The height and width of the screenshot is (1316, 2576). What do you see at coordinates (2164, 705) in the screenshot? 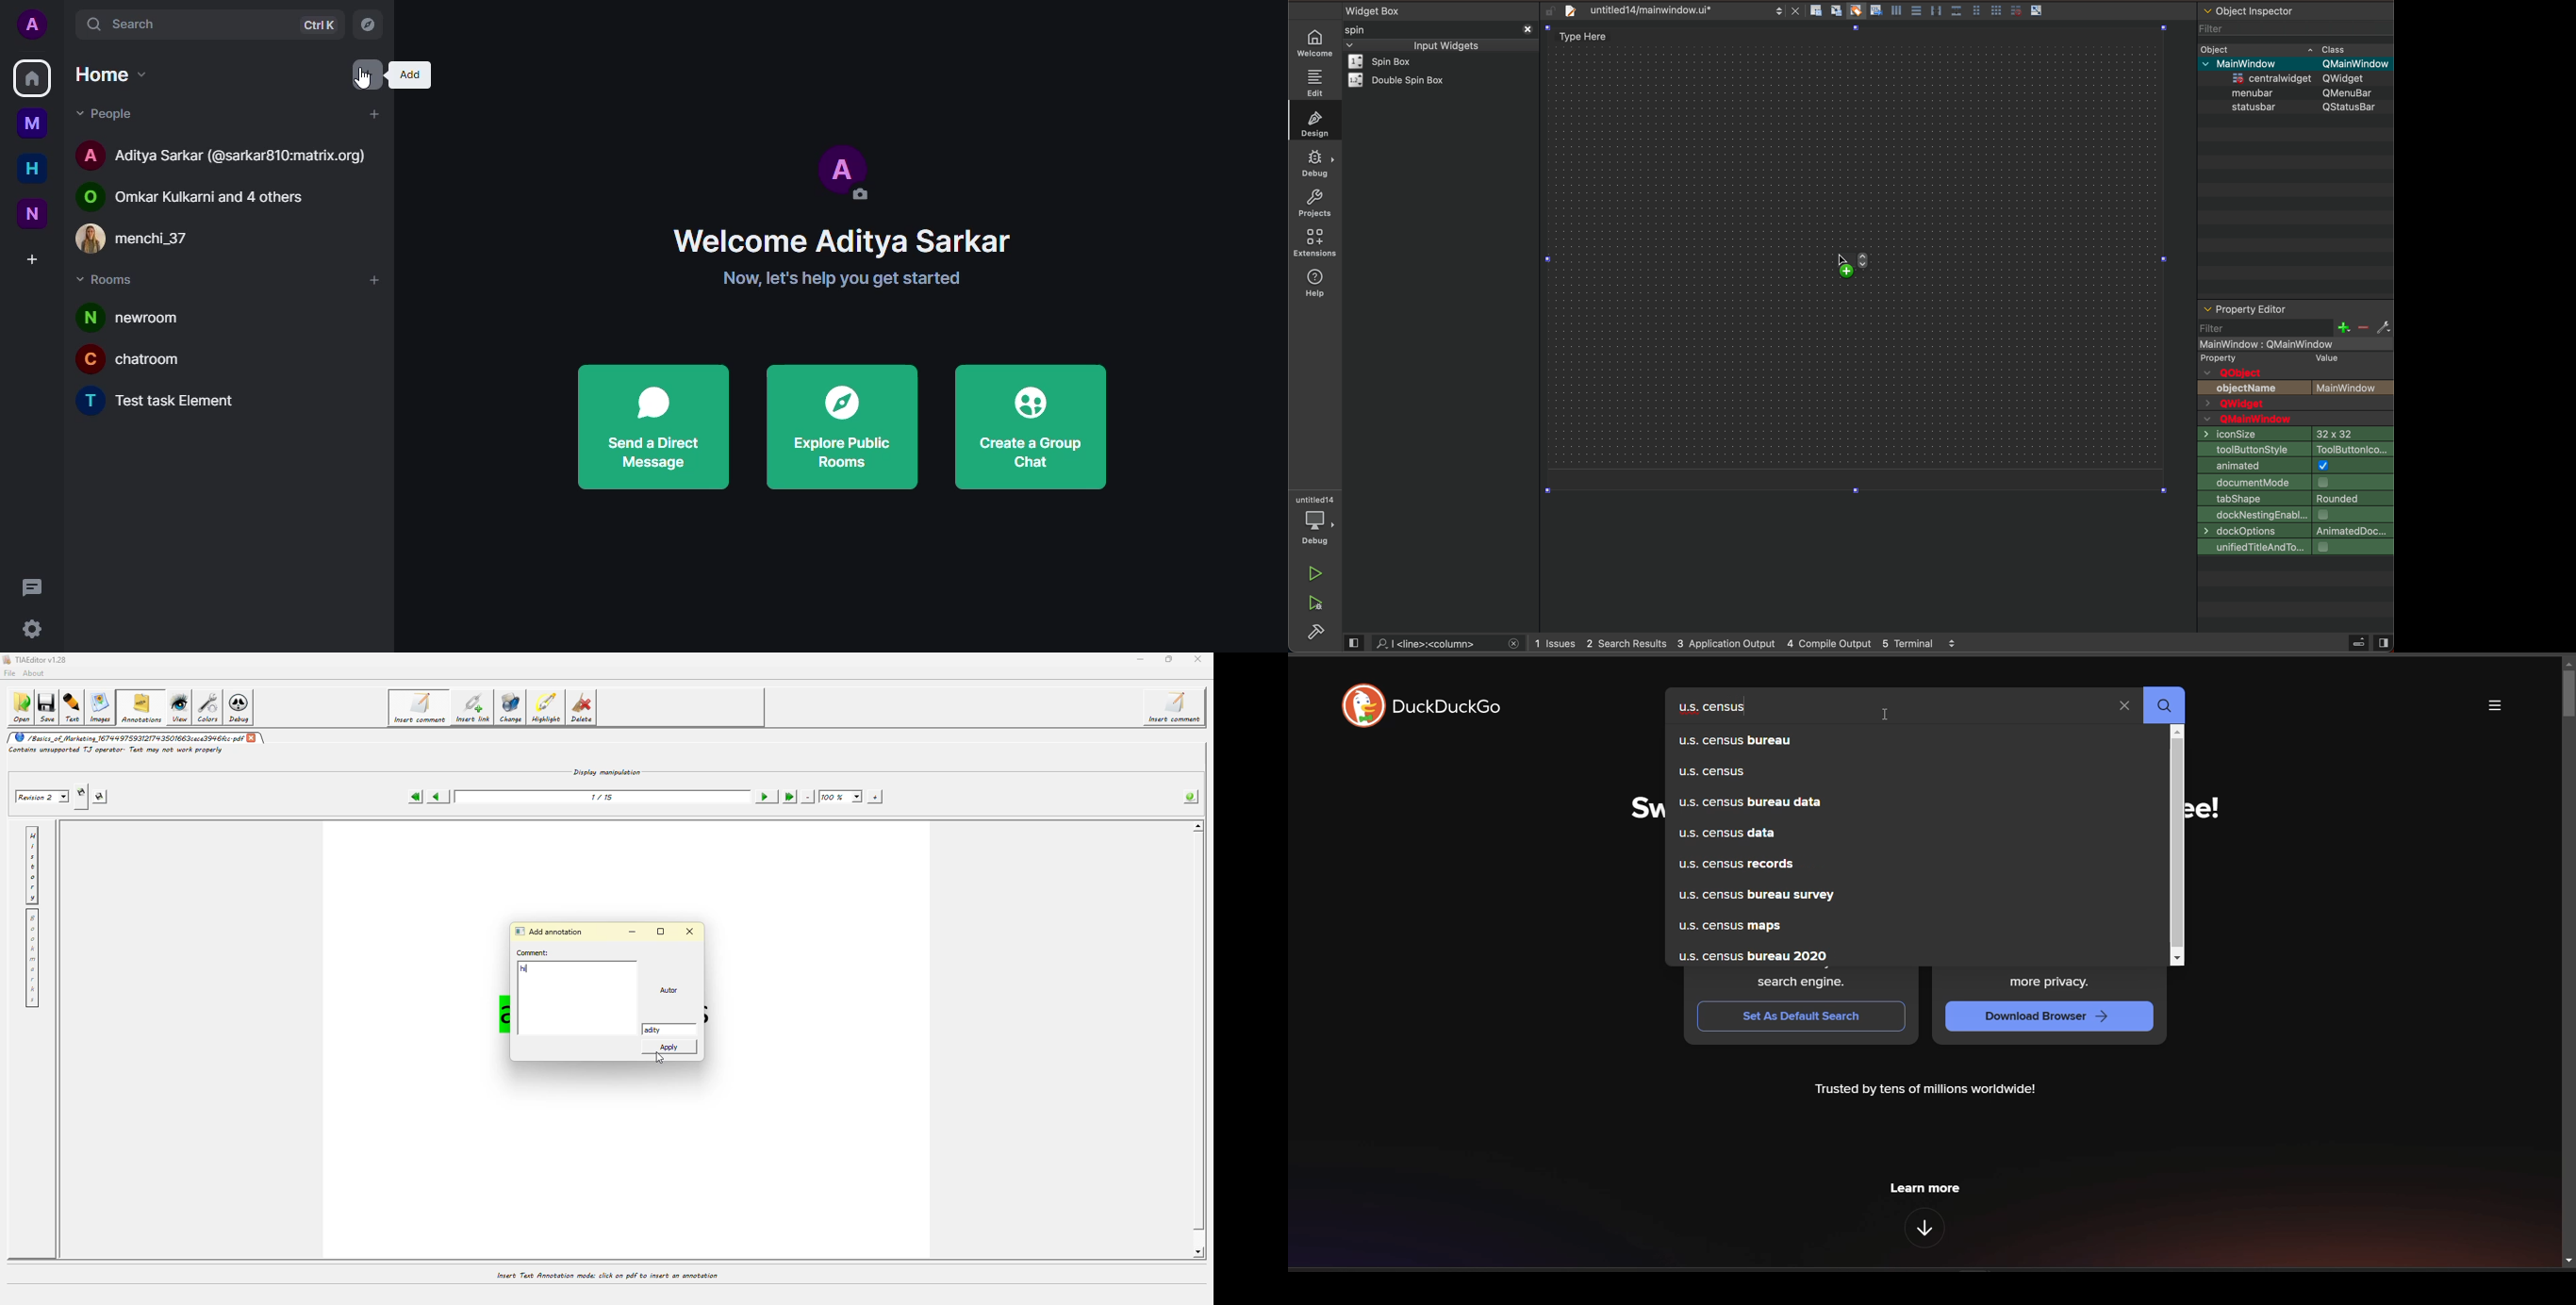
I see `search button` at bounding box center [2164, 705].